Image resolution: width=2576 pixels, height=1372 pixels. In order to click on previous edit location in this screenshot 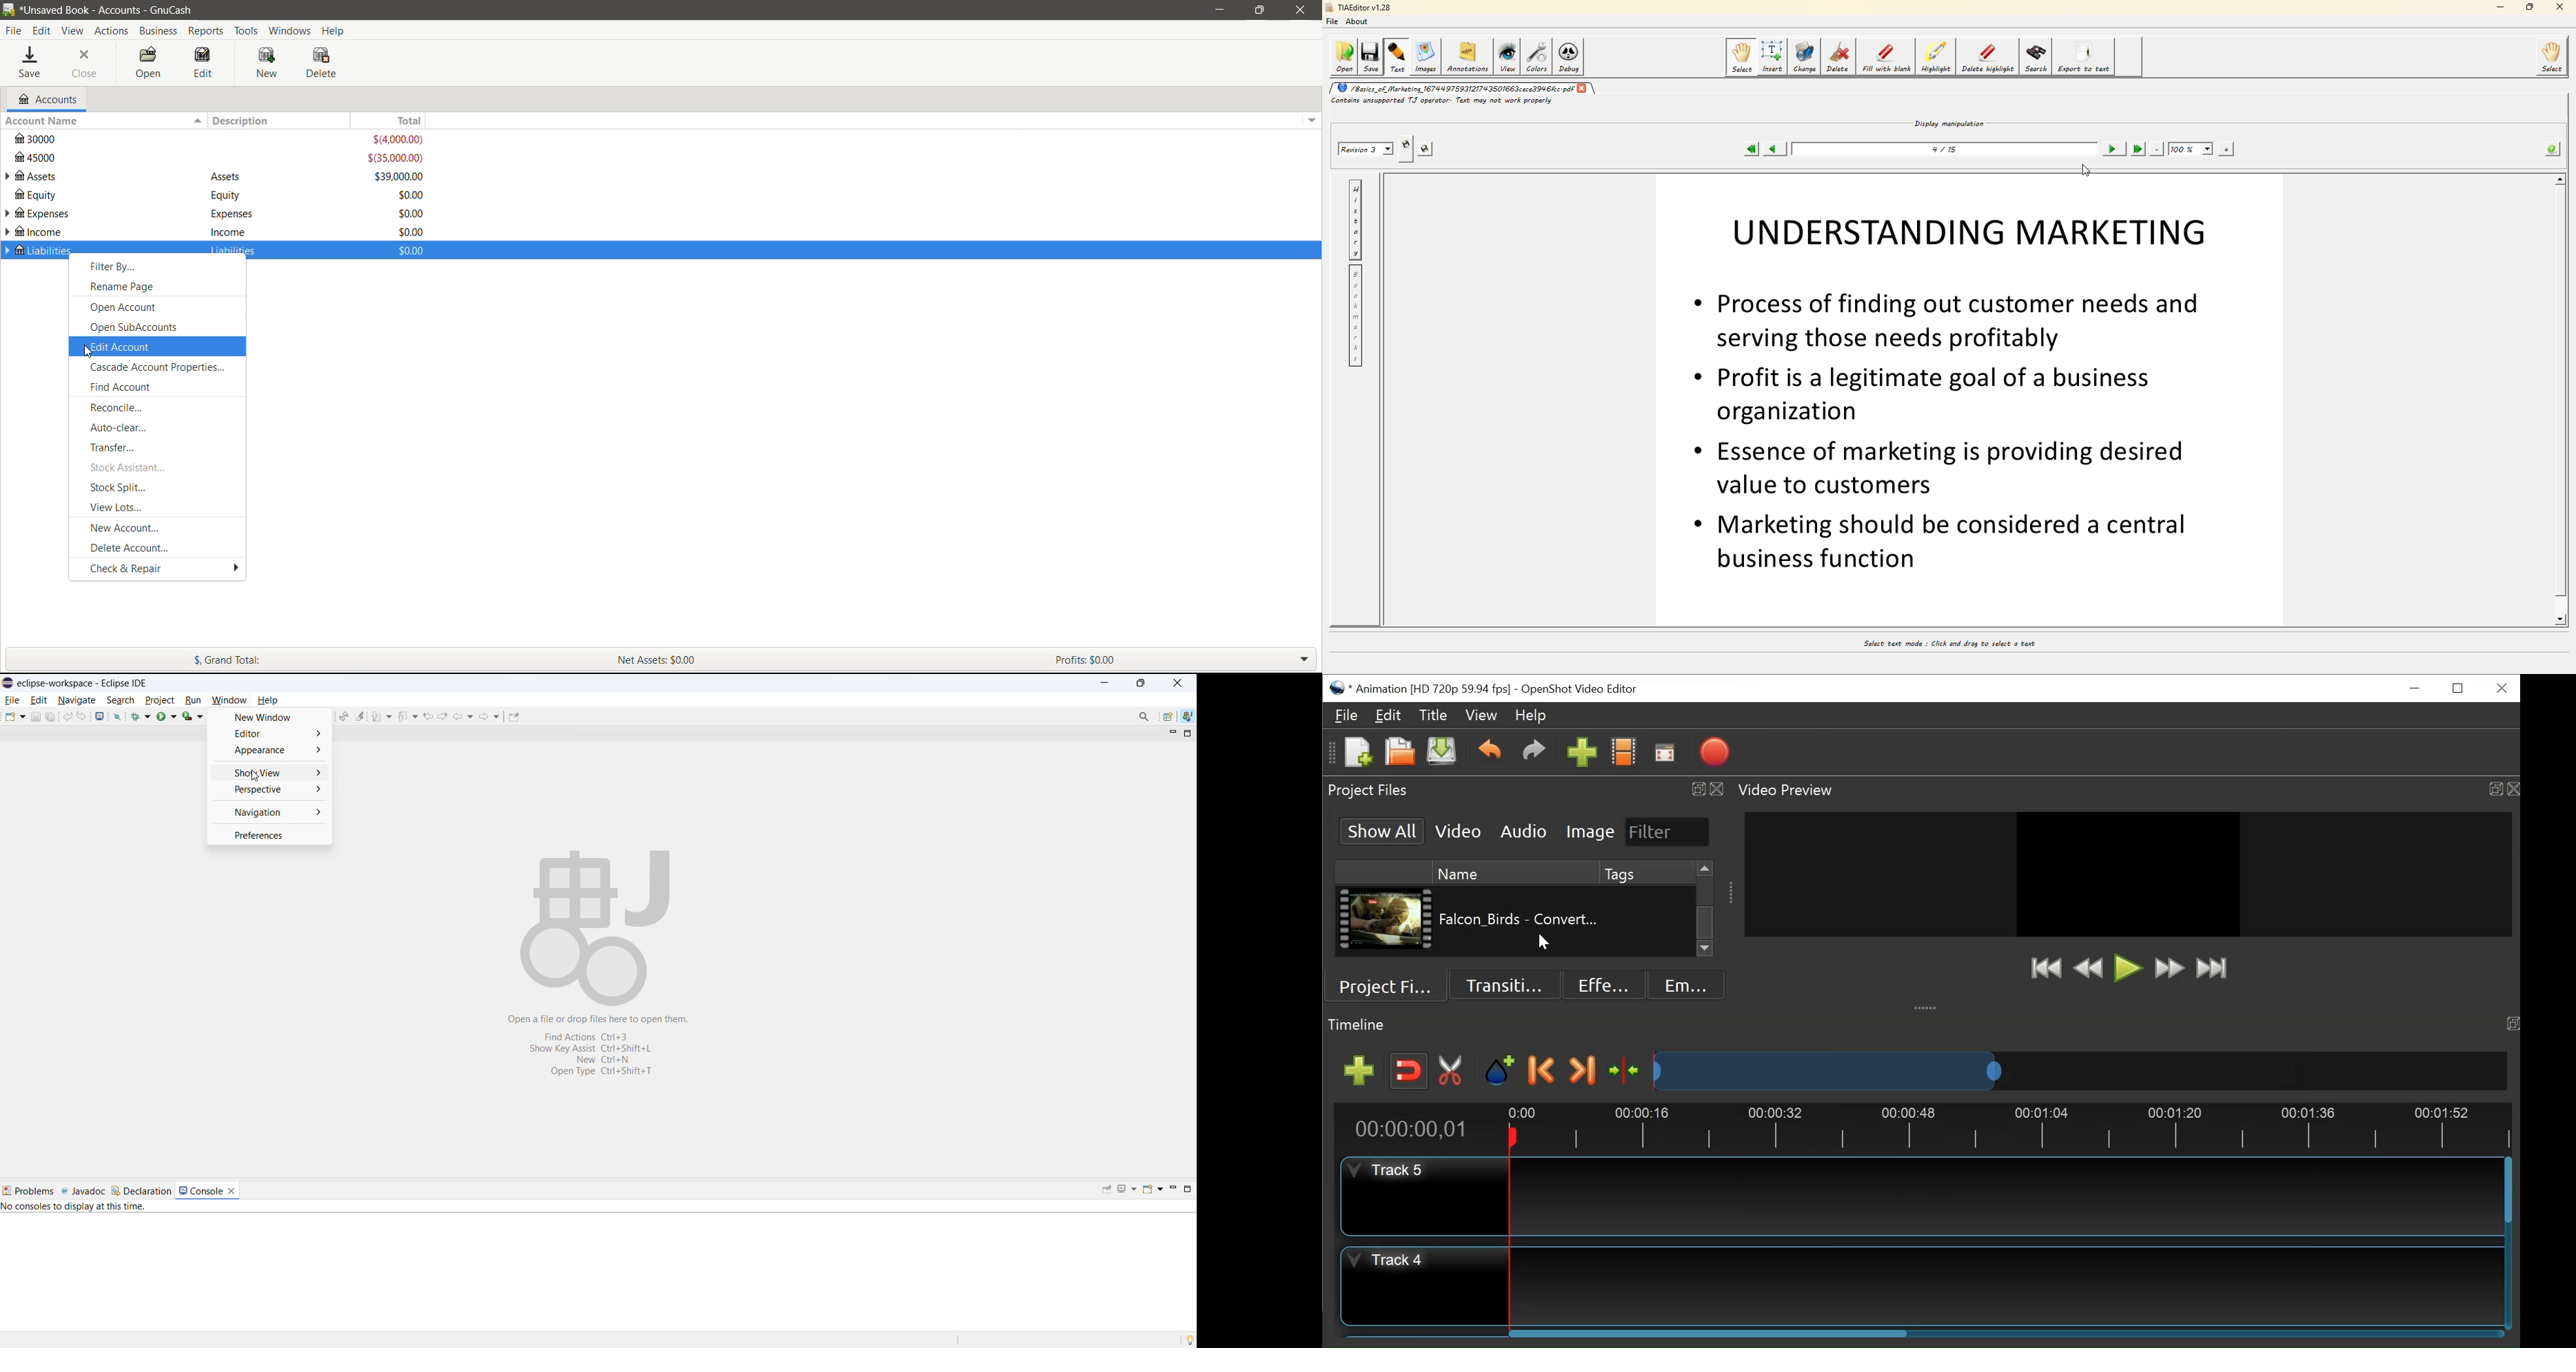, I will do `click(427, 716)`.